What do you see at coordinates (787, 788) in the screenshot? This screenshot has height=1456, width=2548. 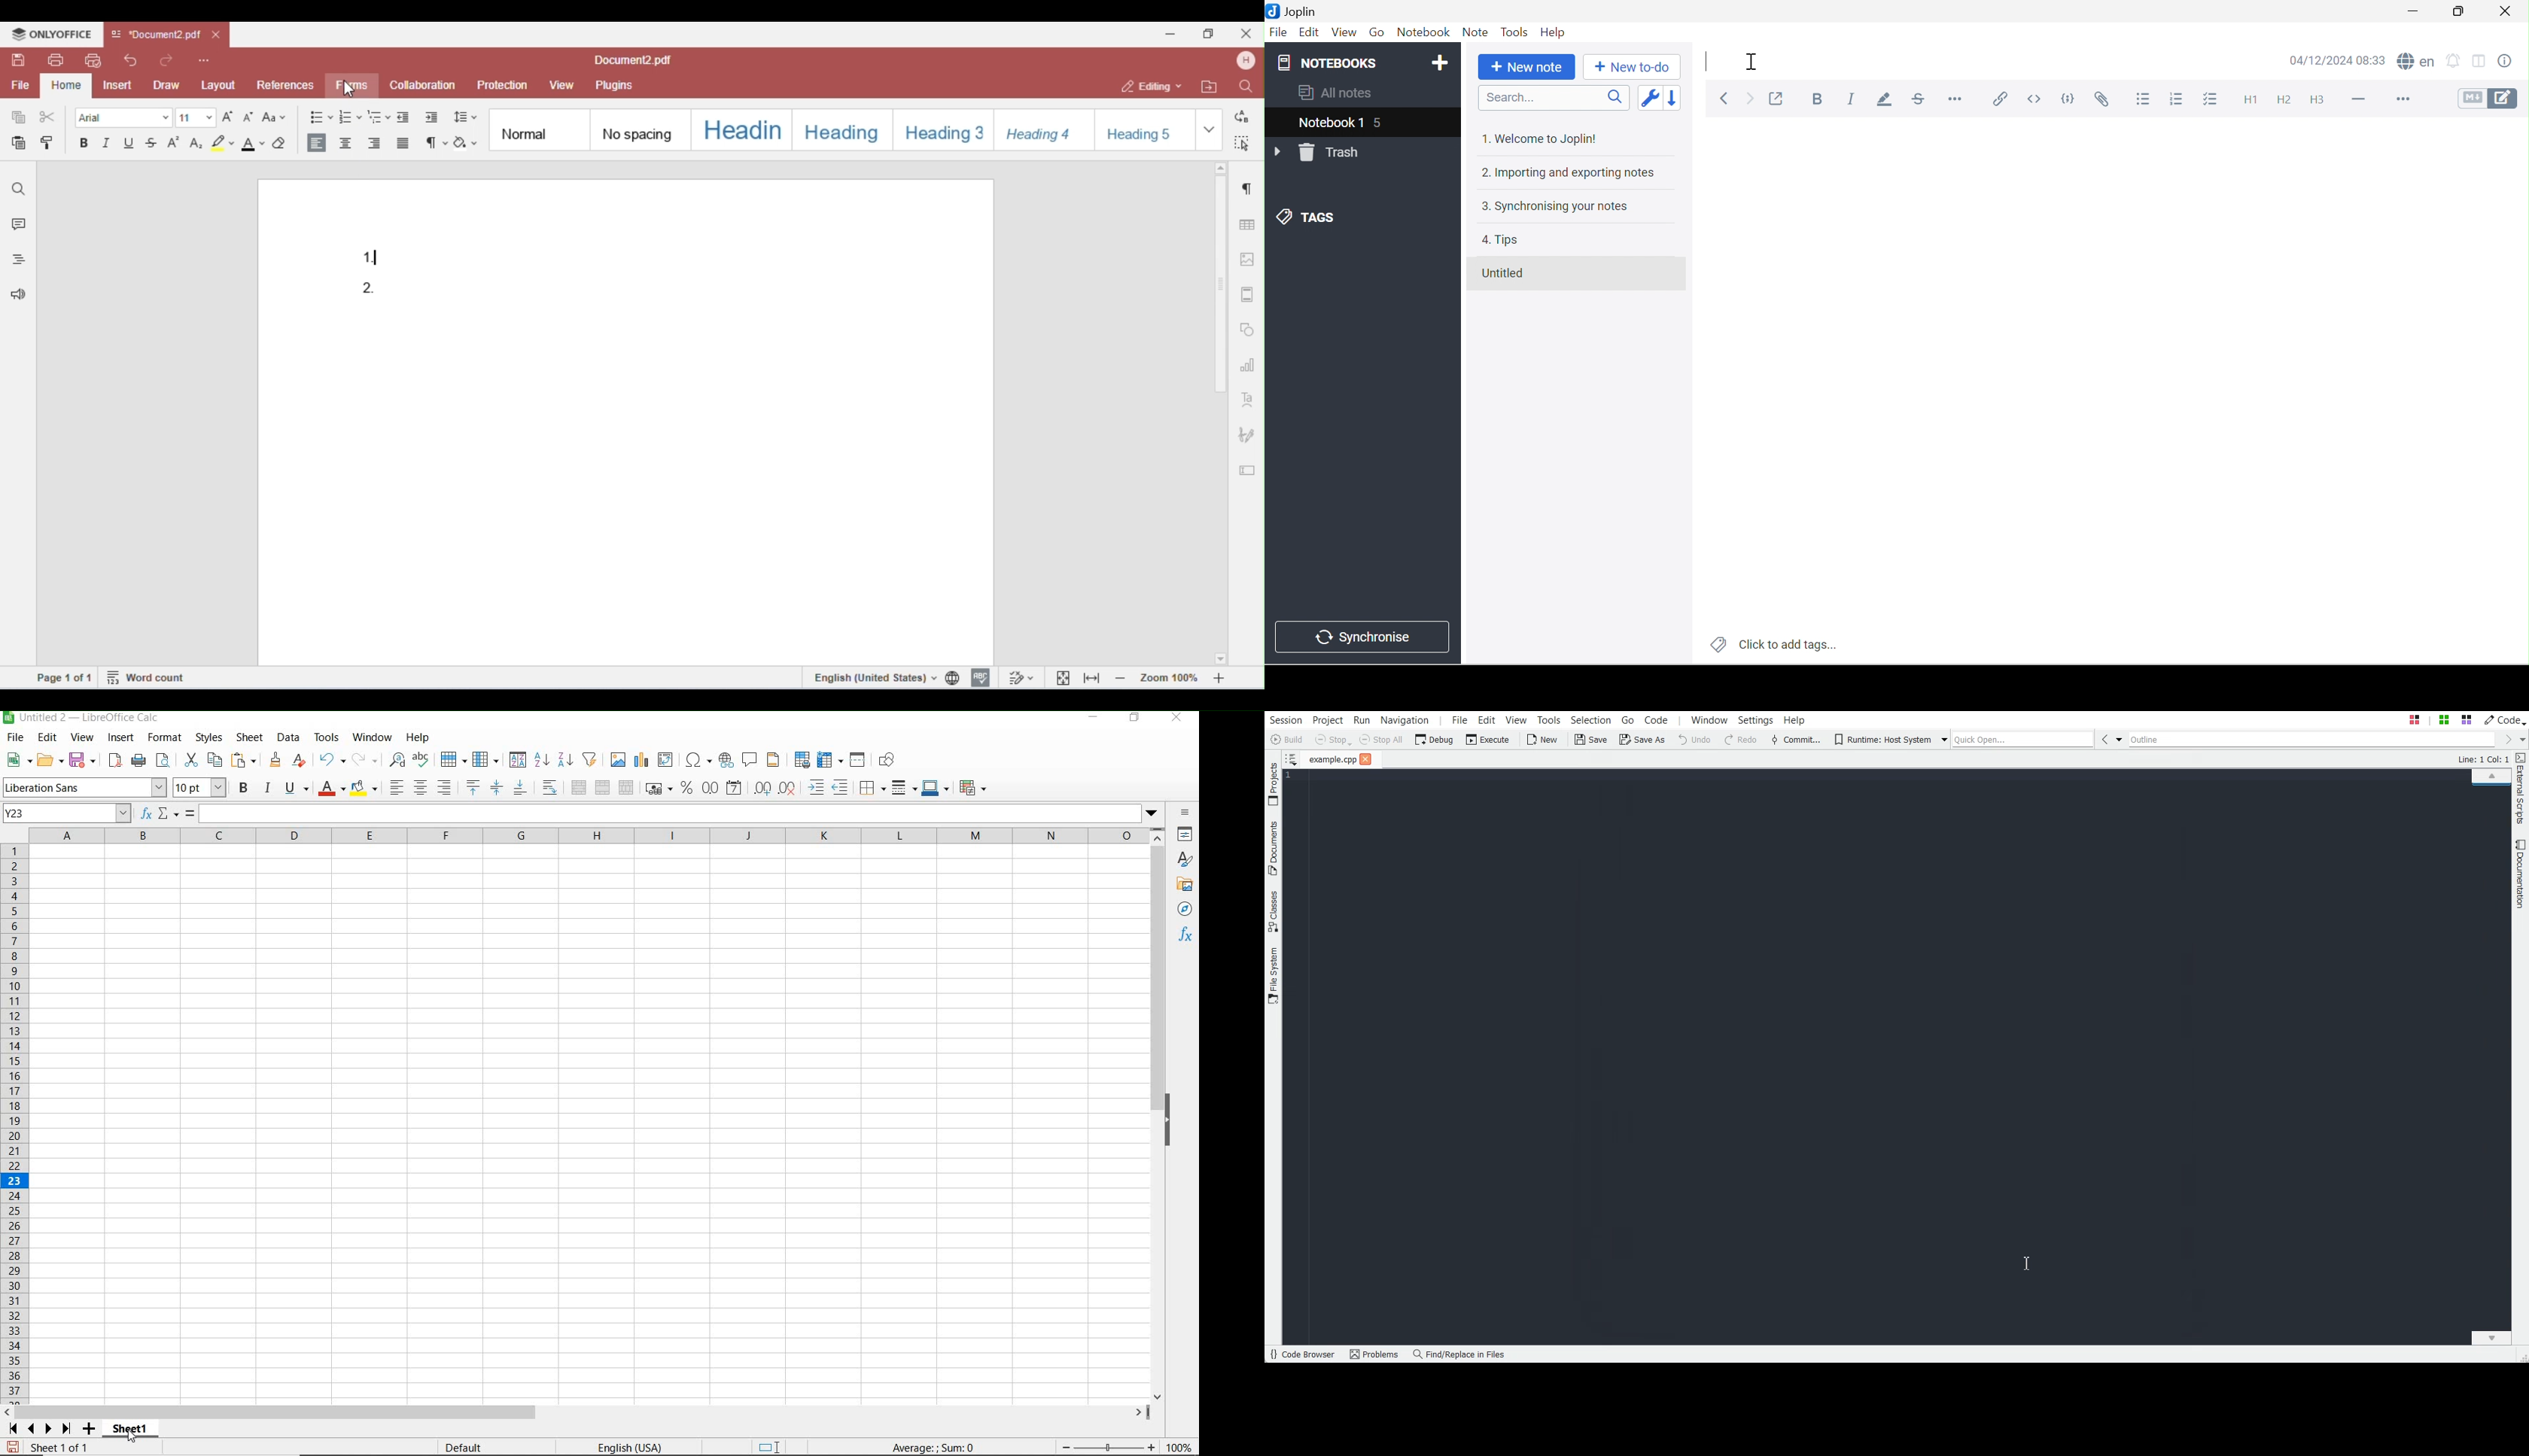 I see `DELETE DECIMAL PLACE` at bounding box center [787, 788].